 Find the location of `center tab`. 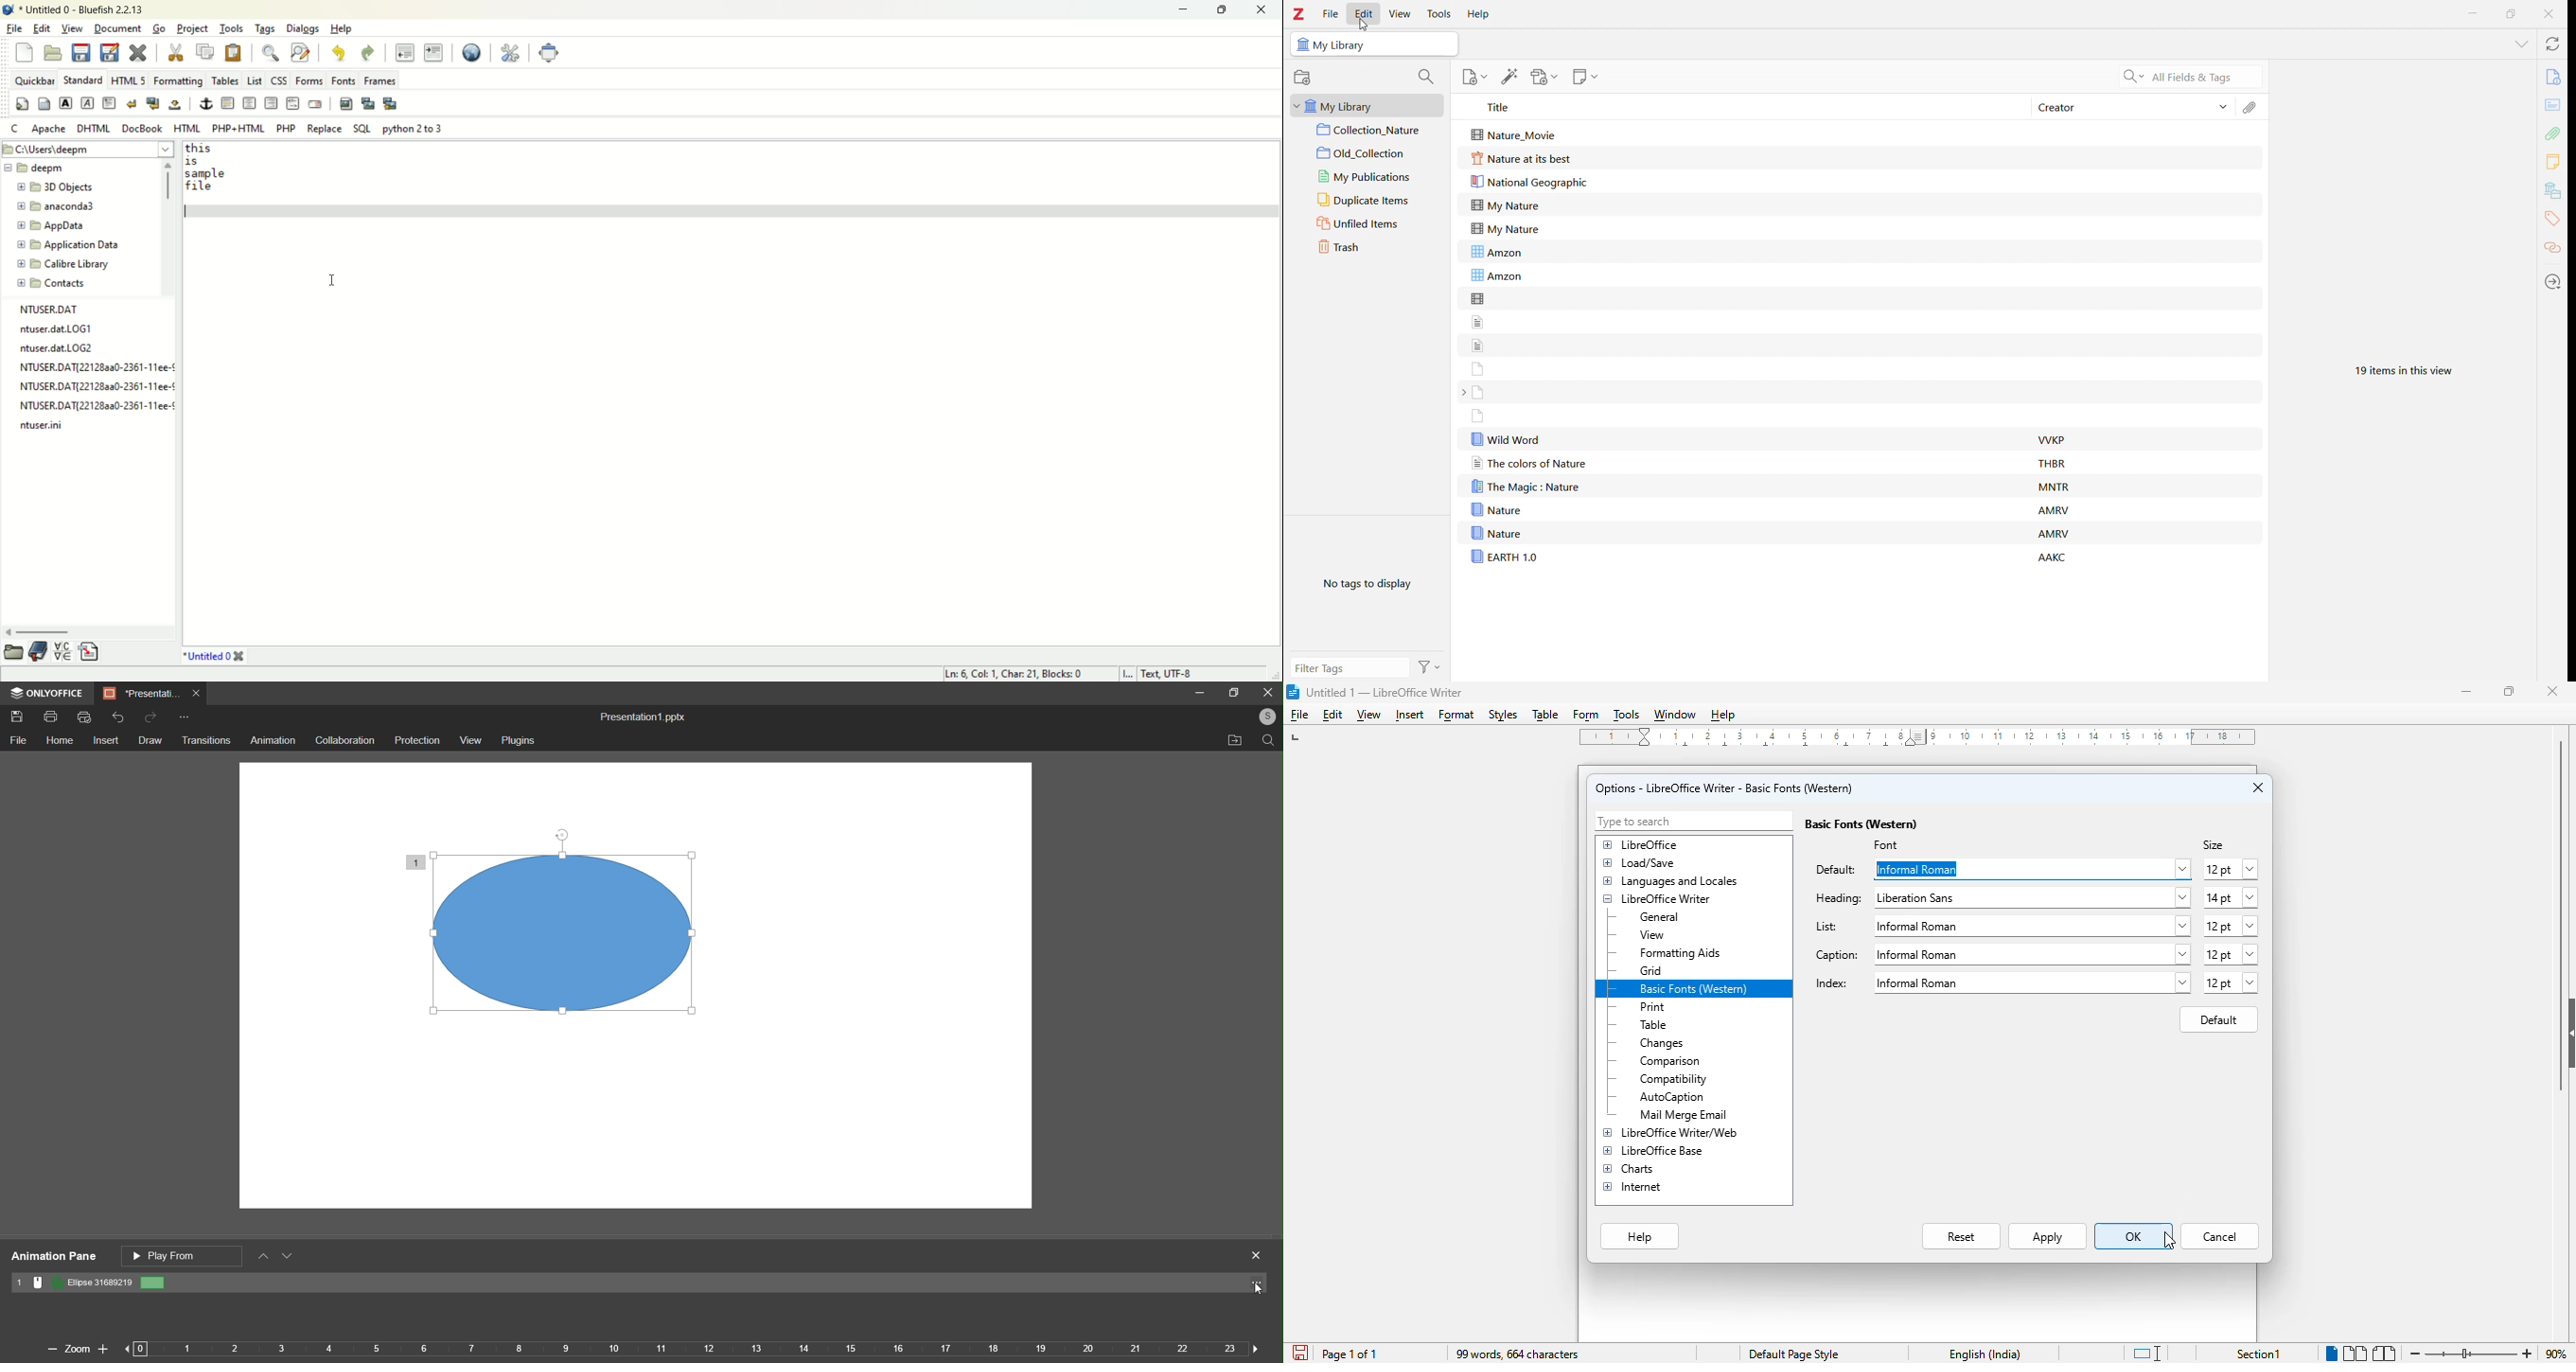

center tab is located at coordinates (1769, 749).